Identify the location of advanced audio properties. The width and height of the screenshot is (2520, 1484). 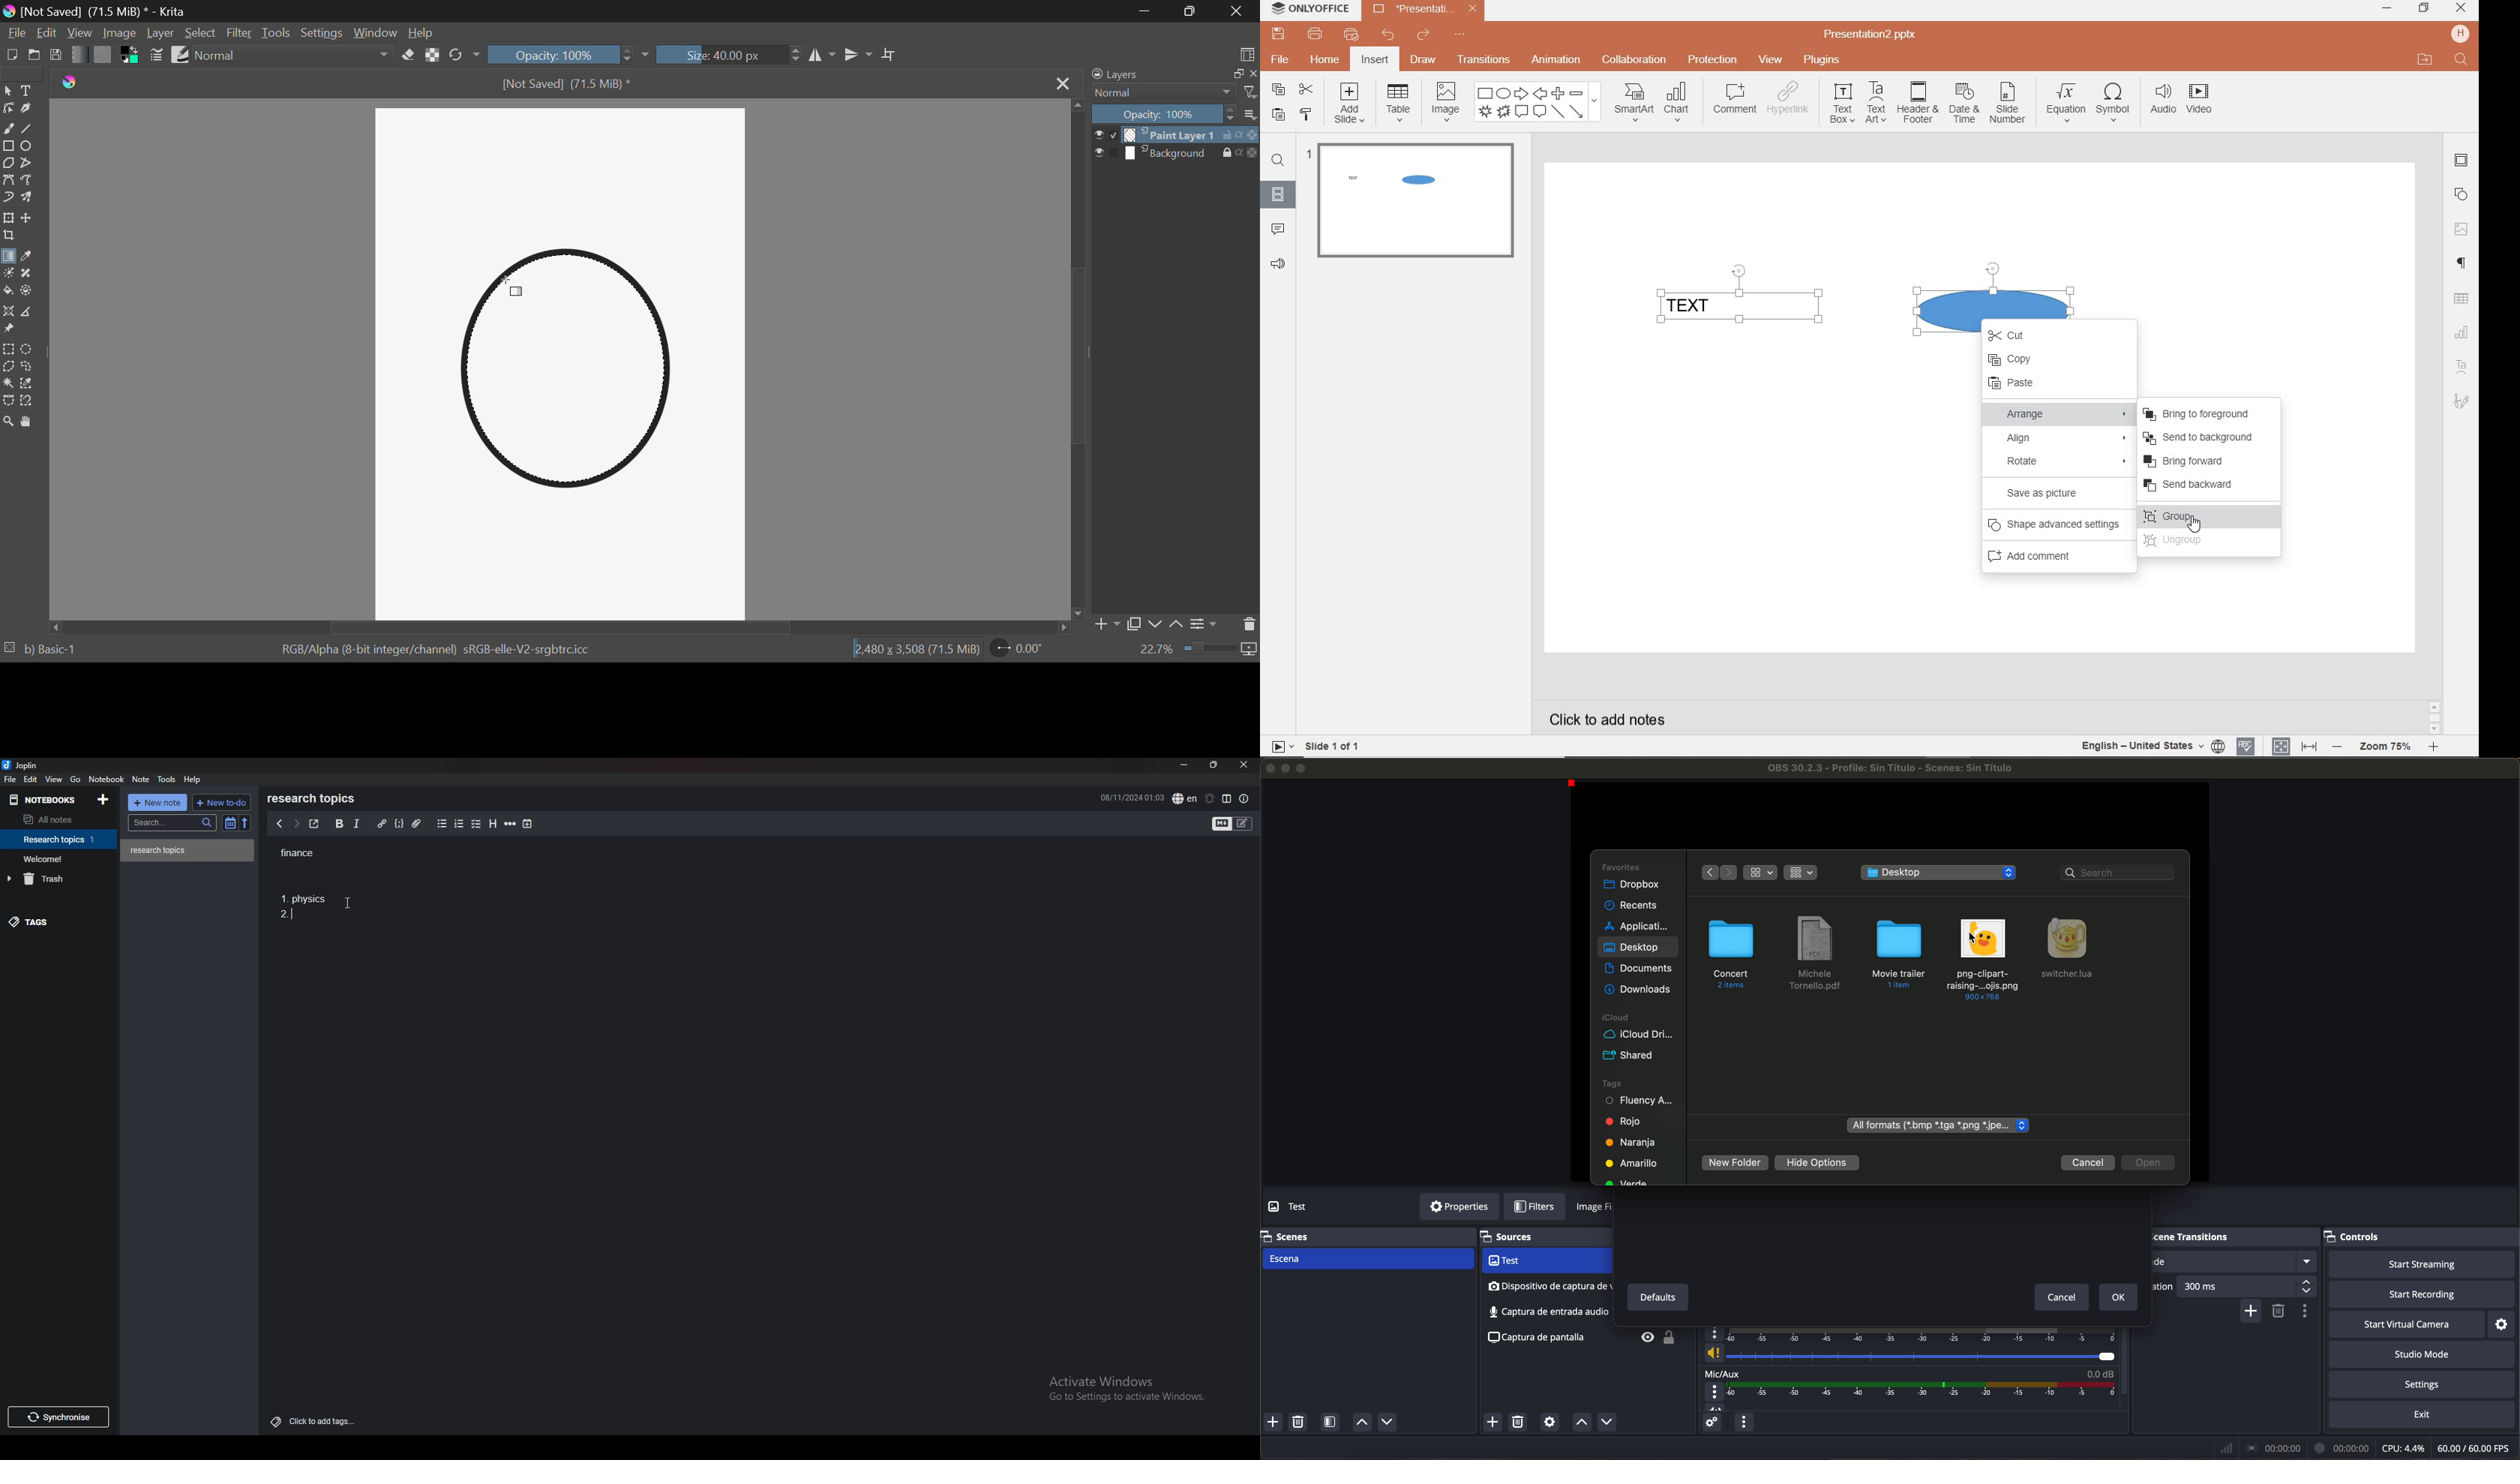
(1711, 1422).